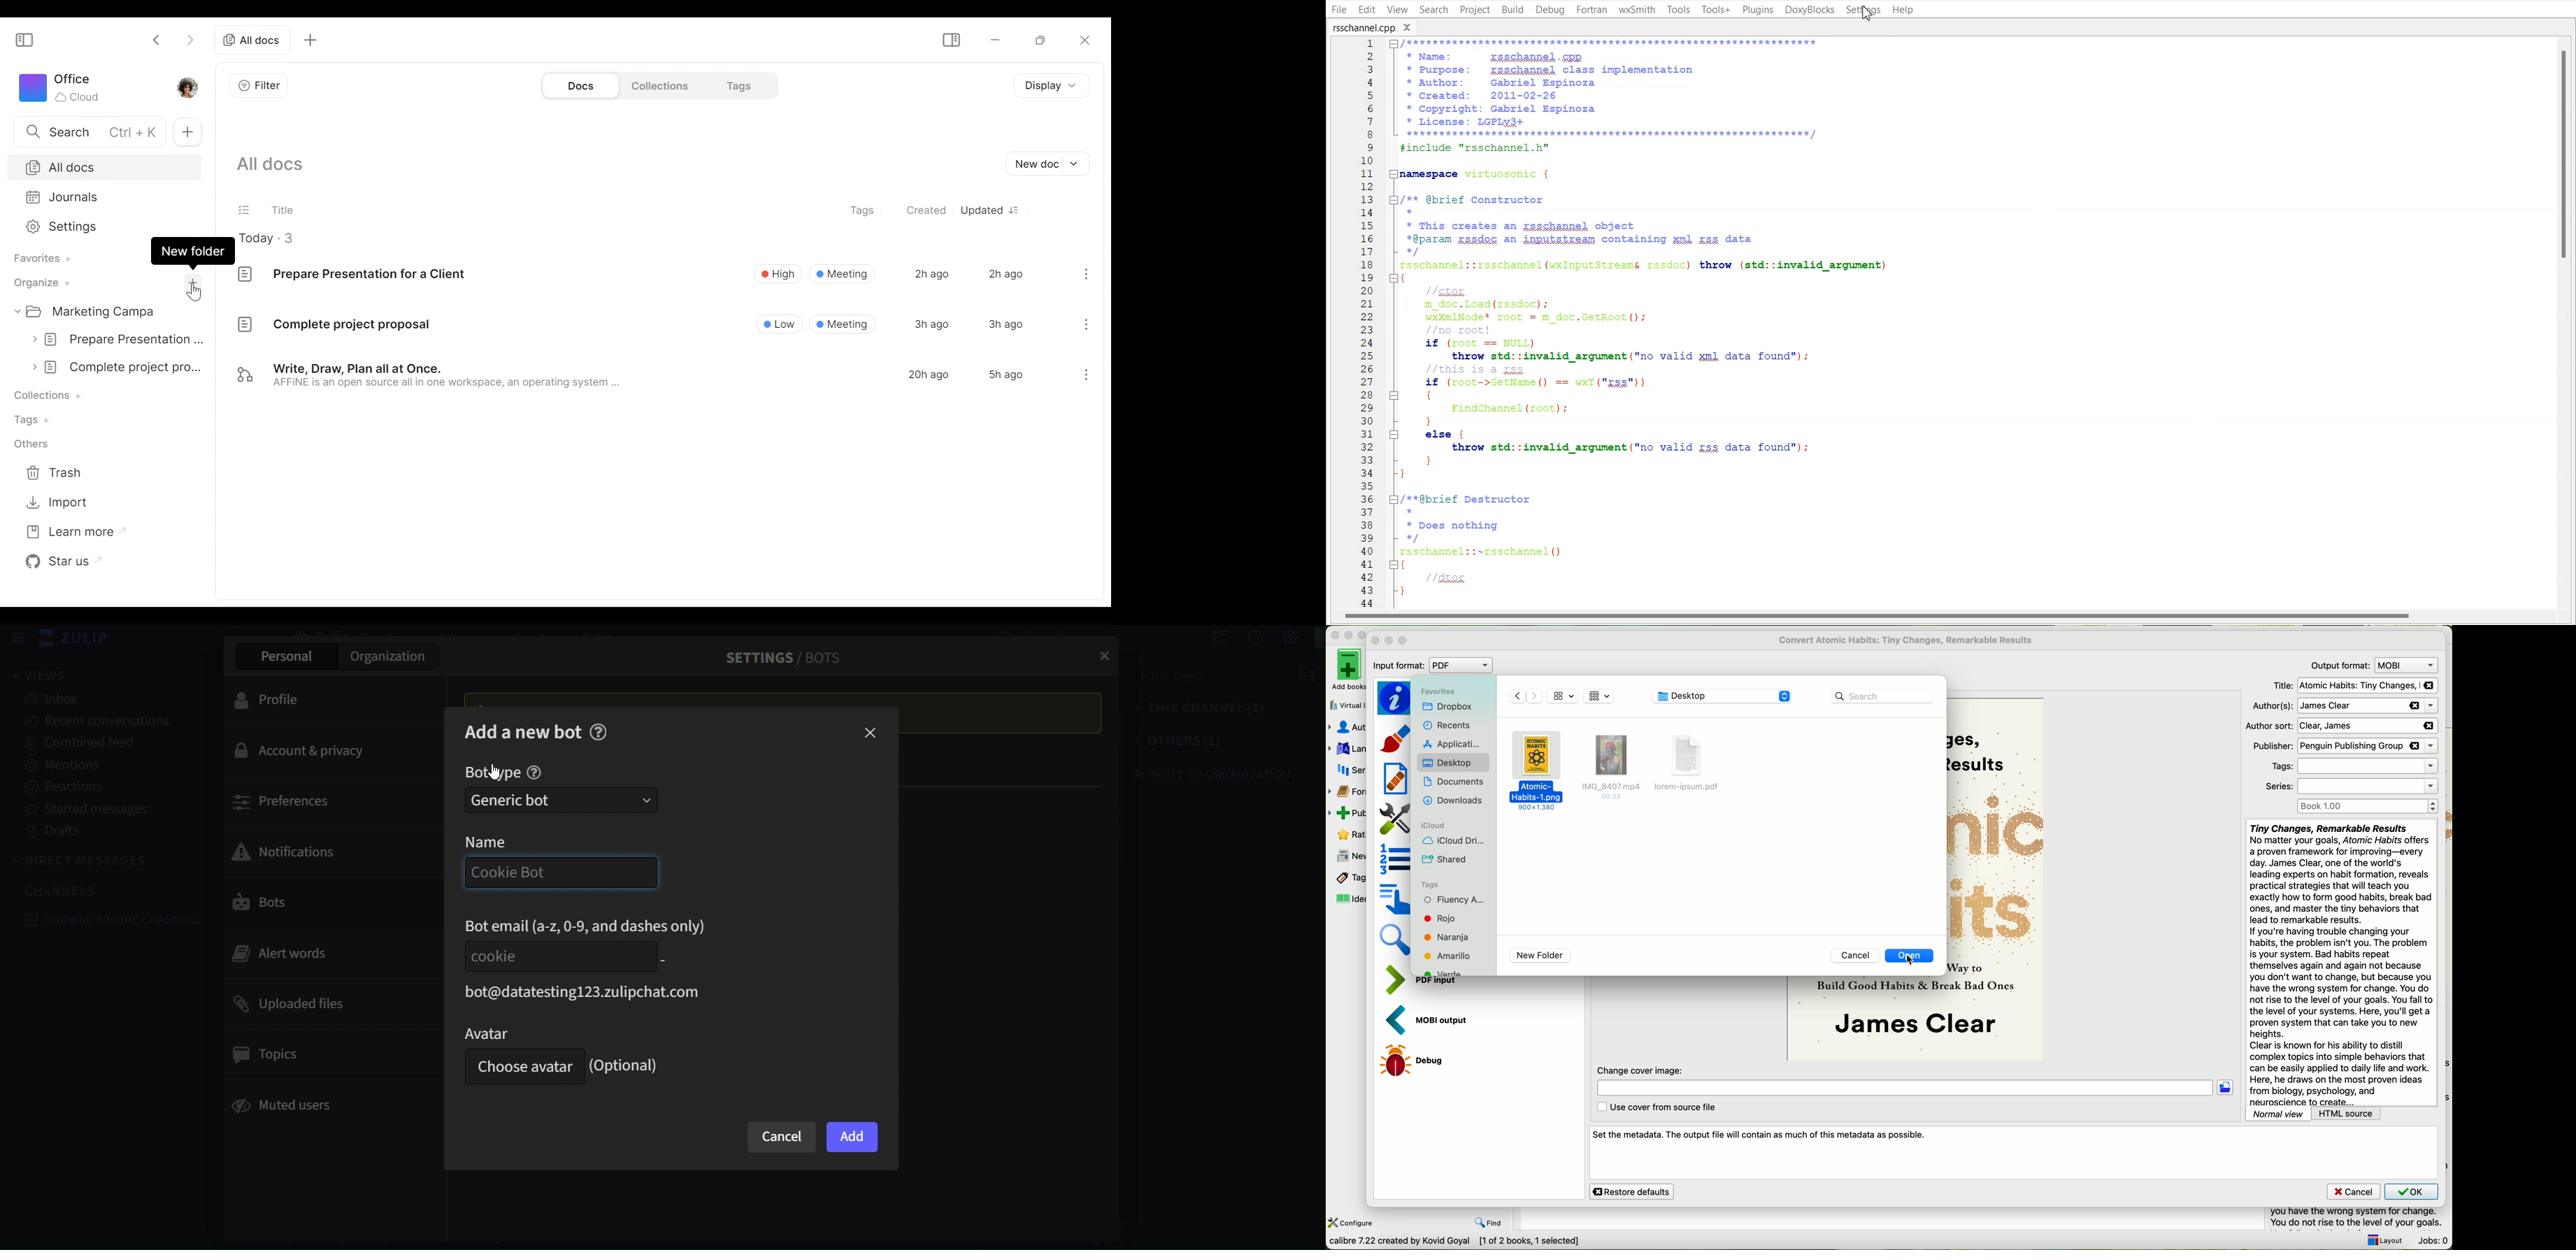  Describe the element at coordinates (2343, 746) in the screenshot. I see `publisher` at that location.